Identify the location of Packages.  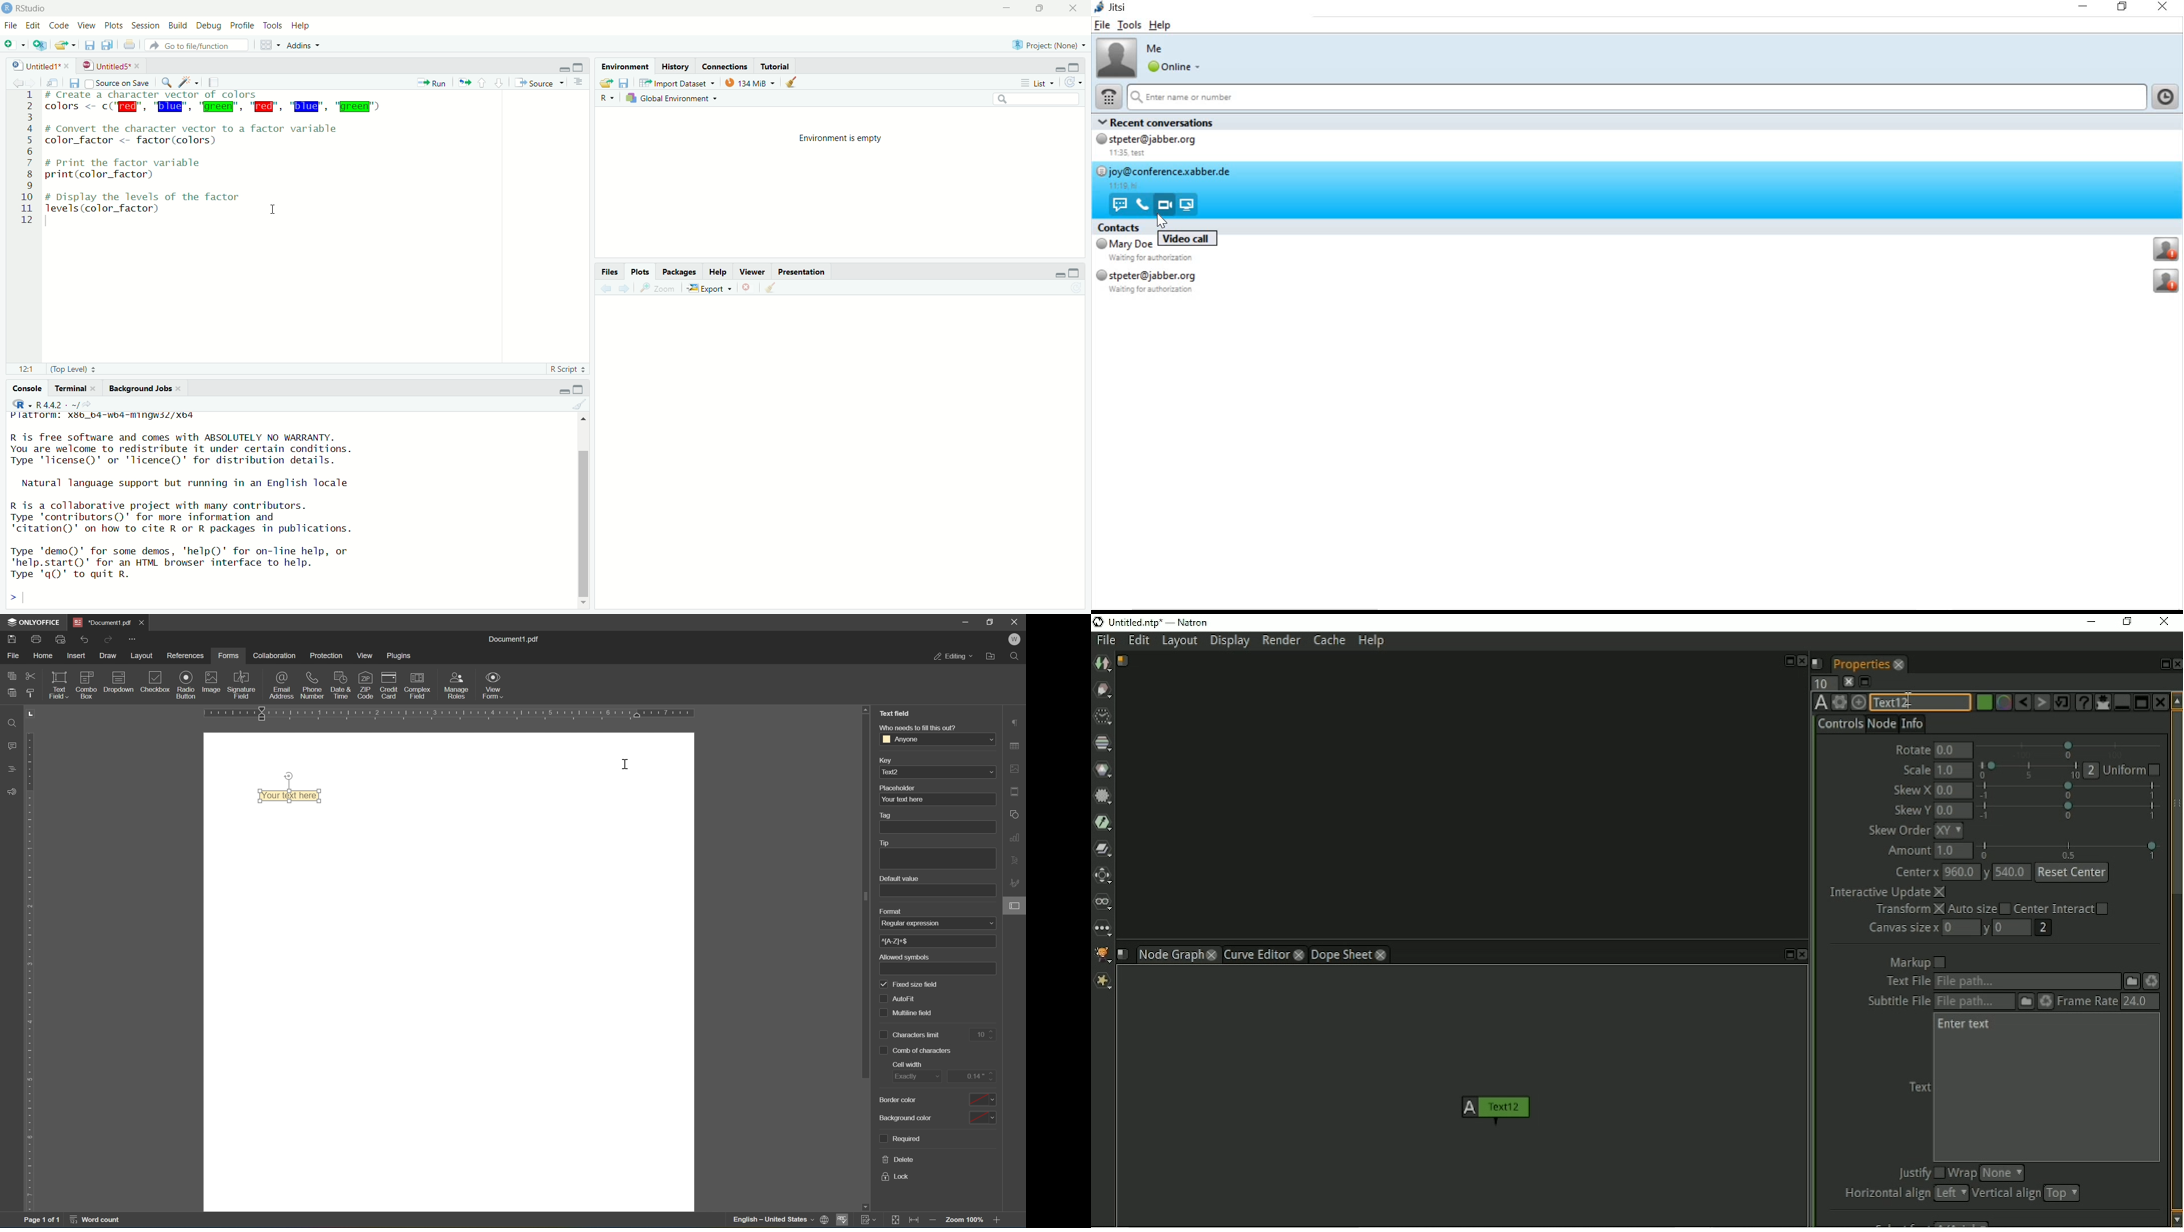
(678, 271).